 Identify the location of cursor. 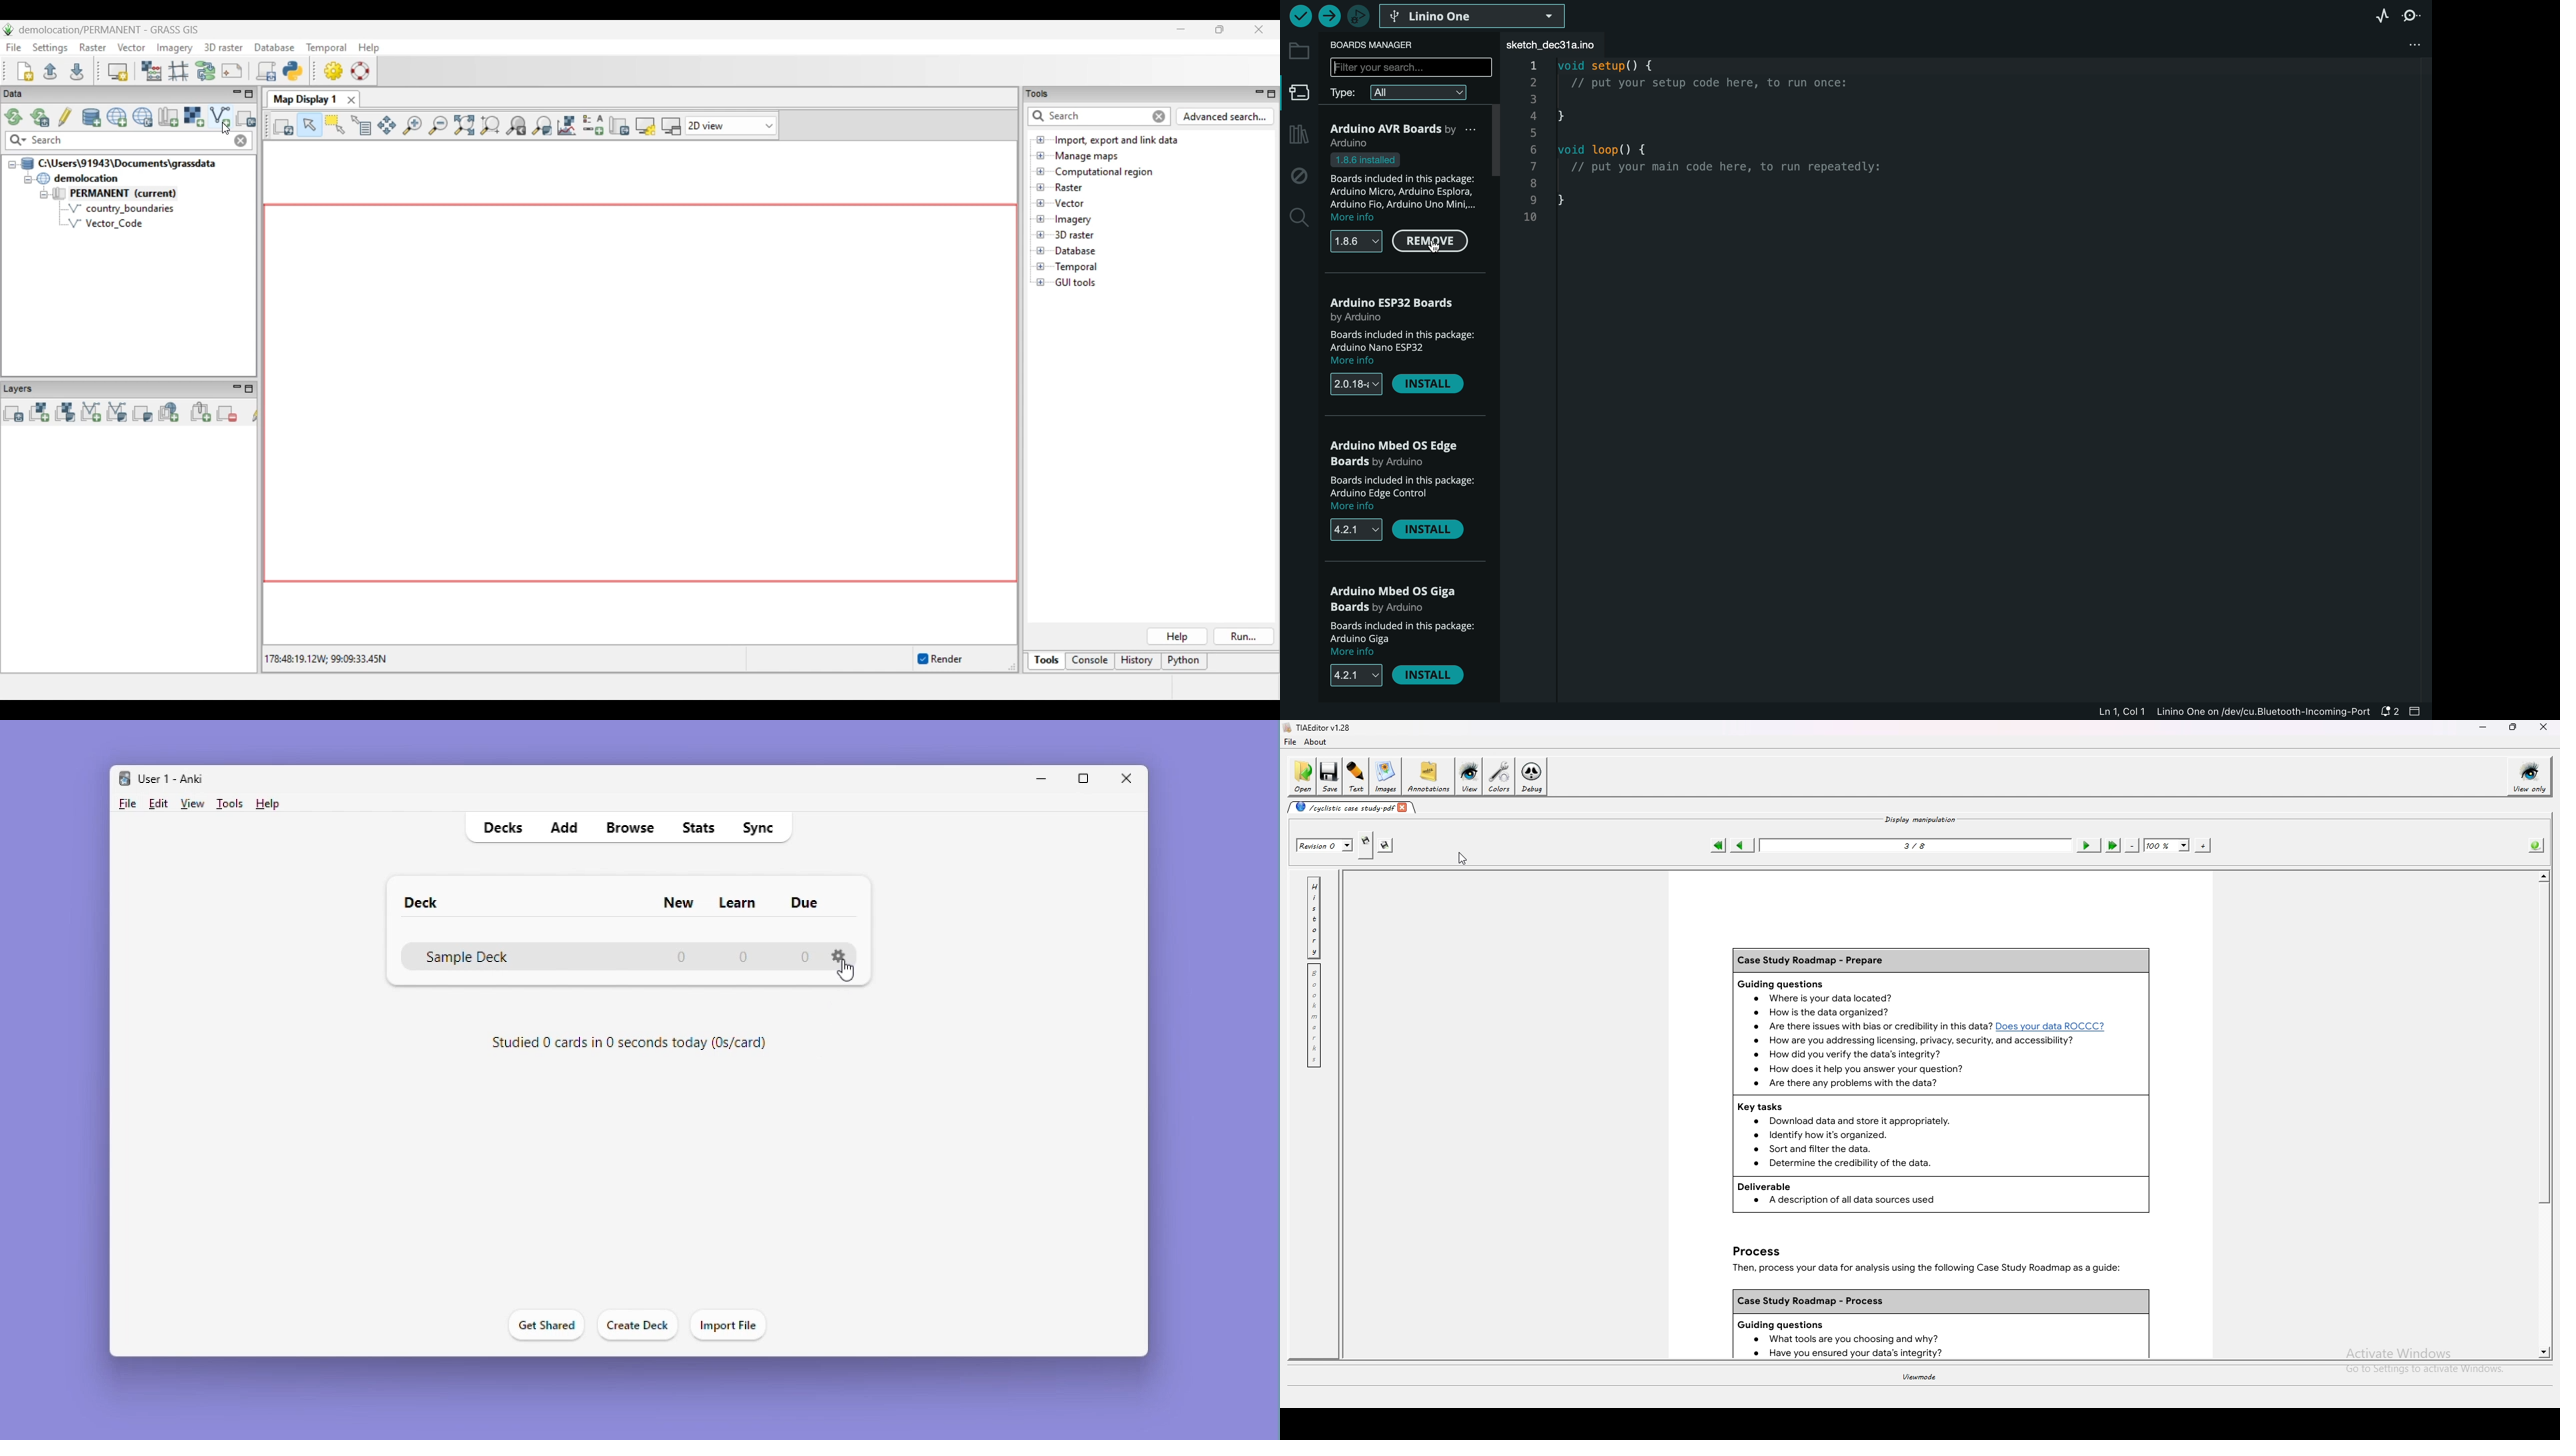
(847, 975).